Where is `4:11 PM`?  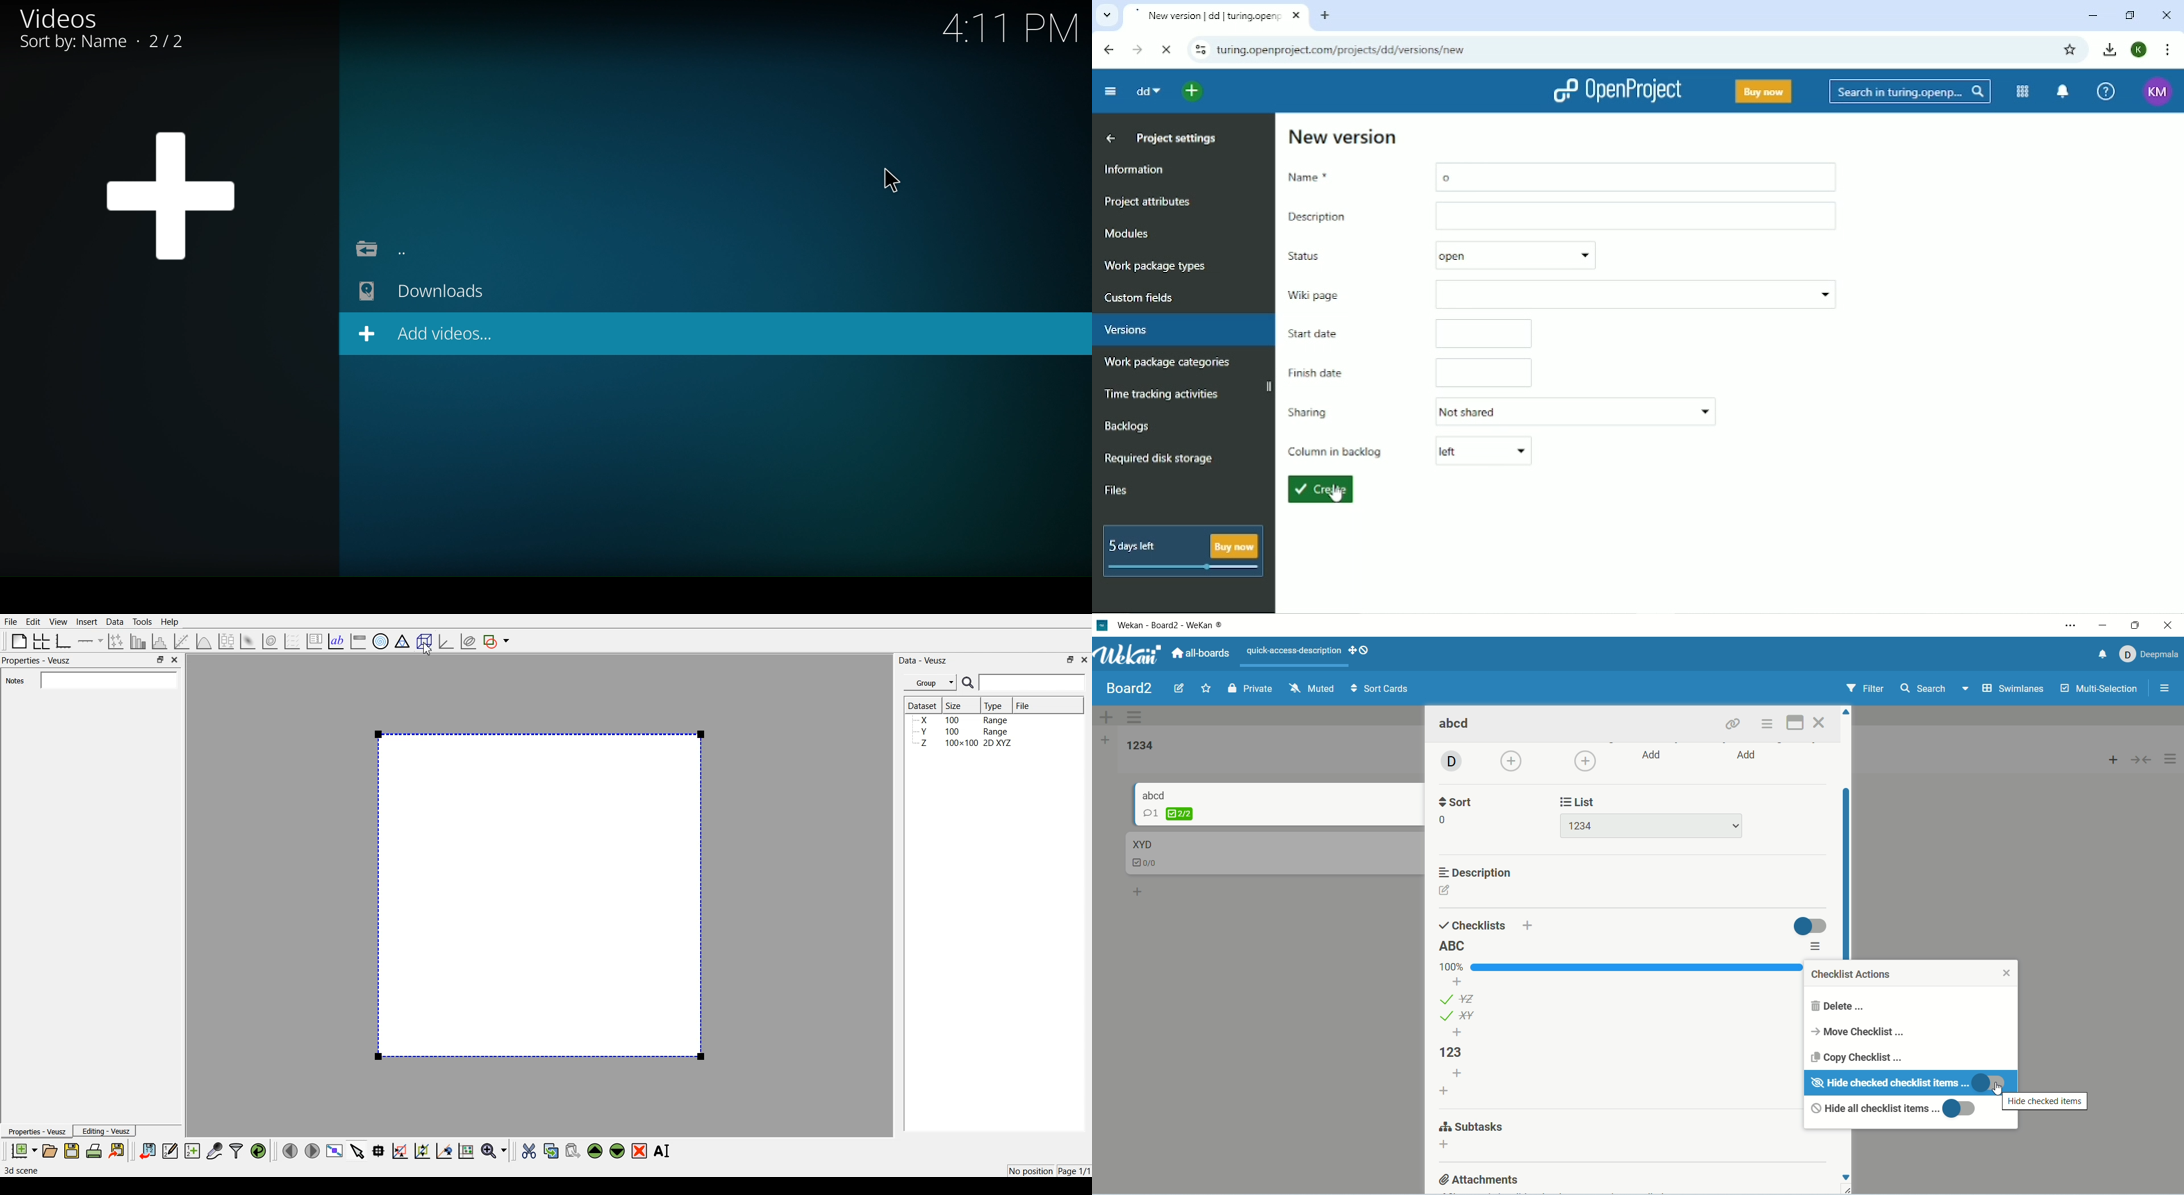 4:11 PM is located at coordinates (1010, 34).